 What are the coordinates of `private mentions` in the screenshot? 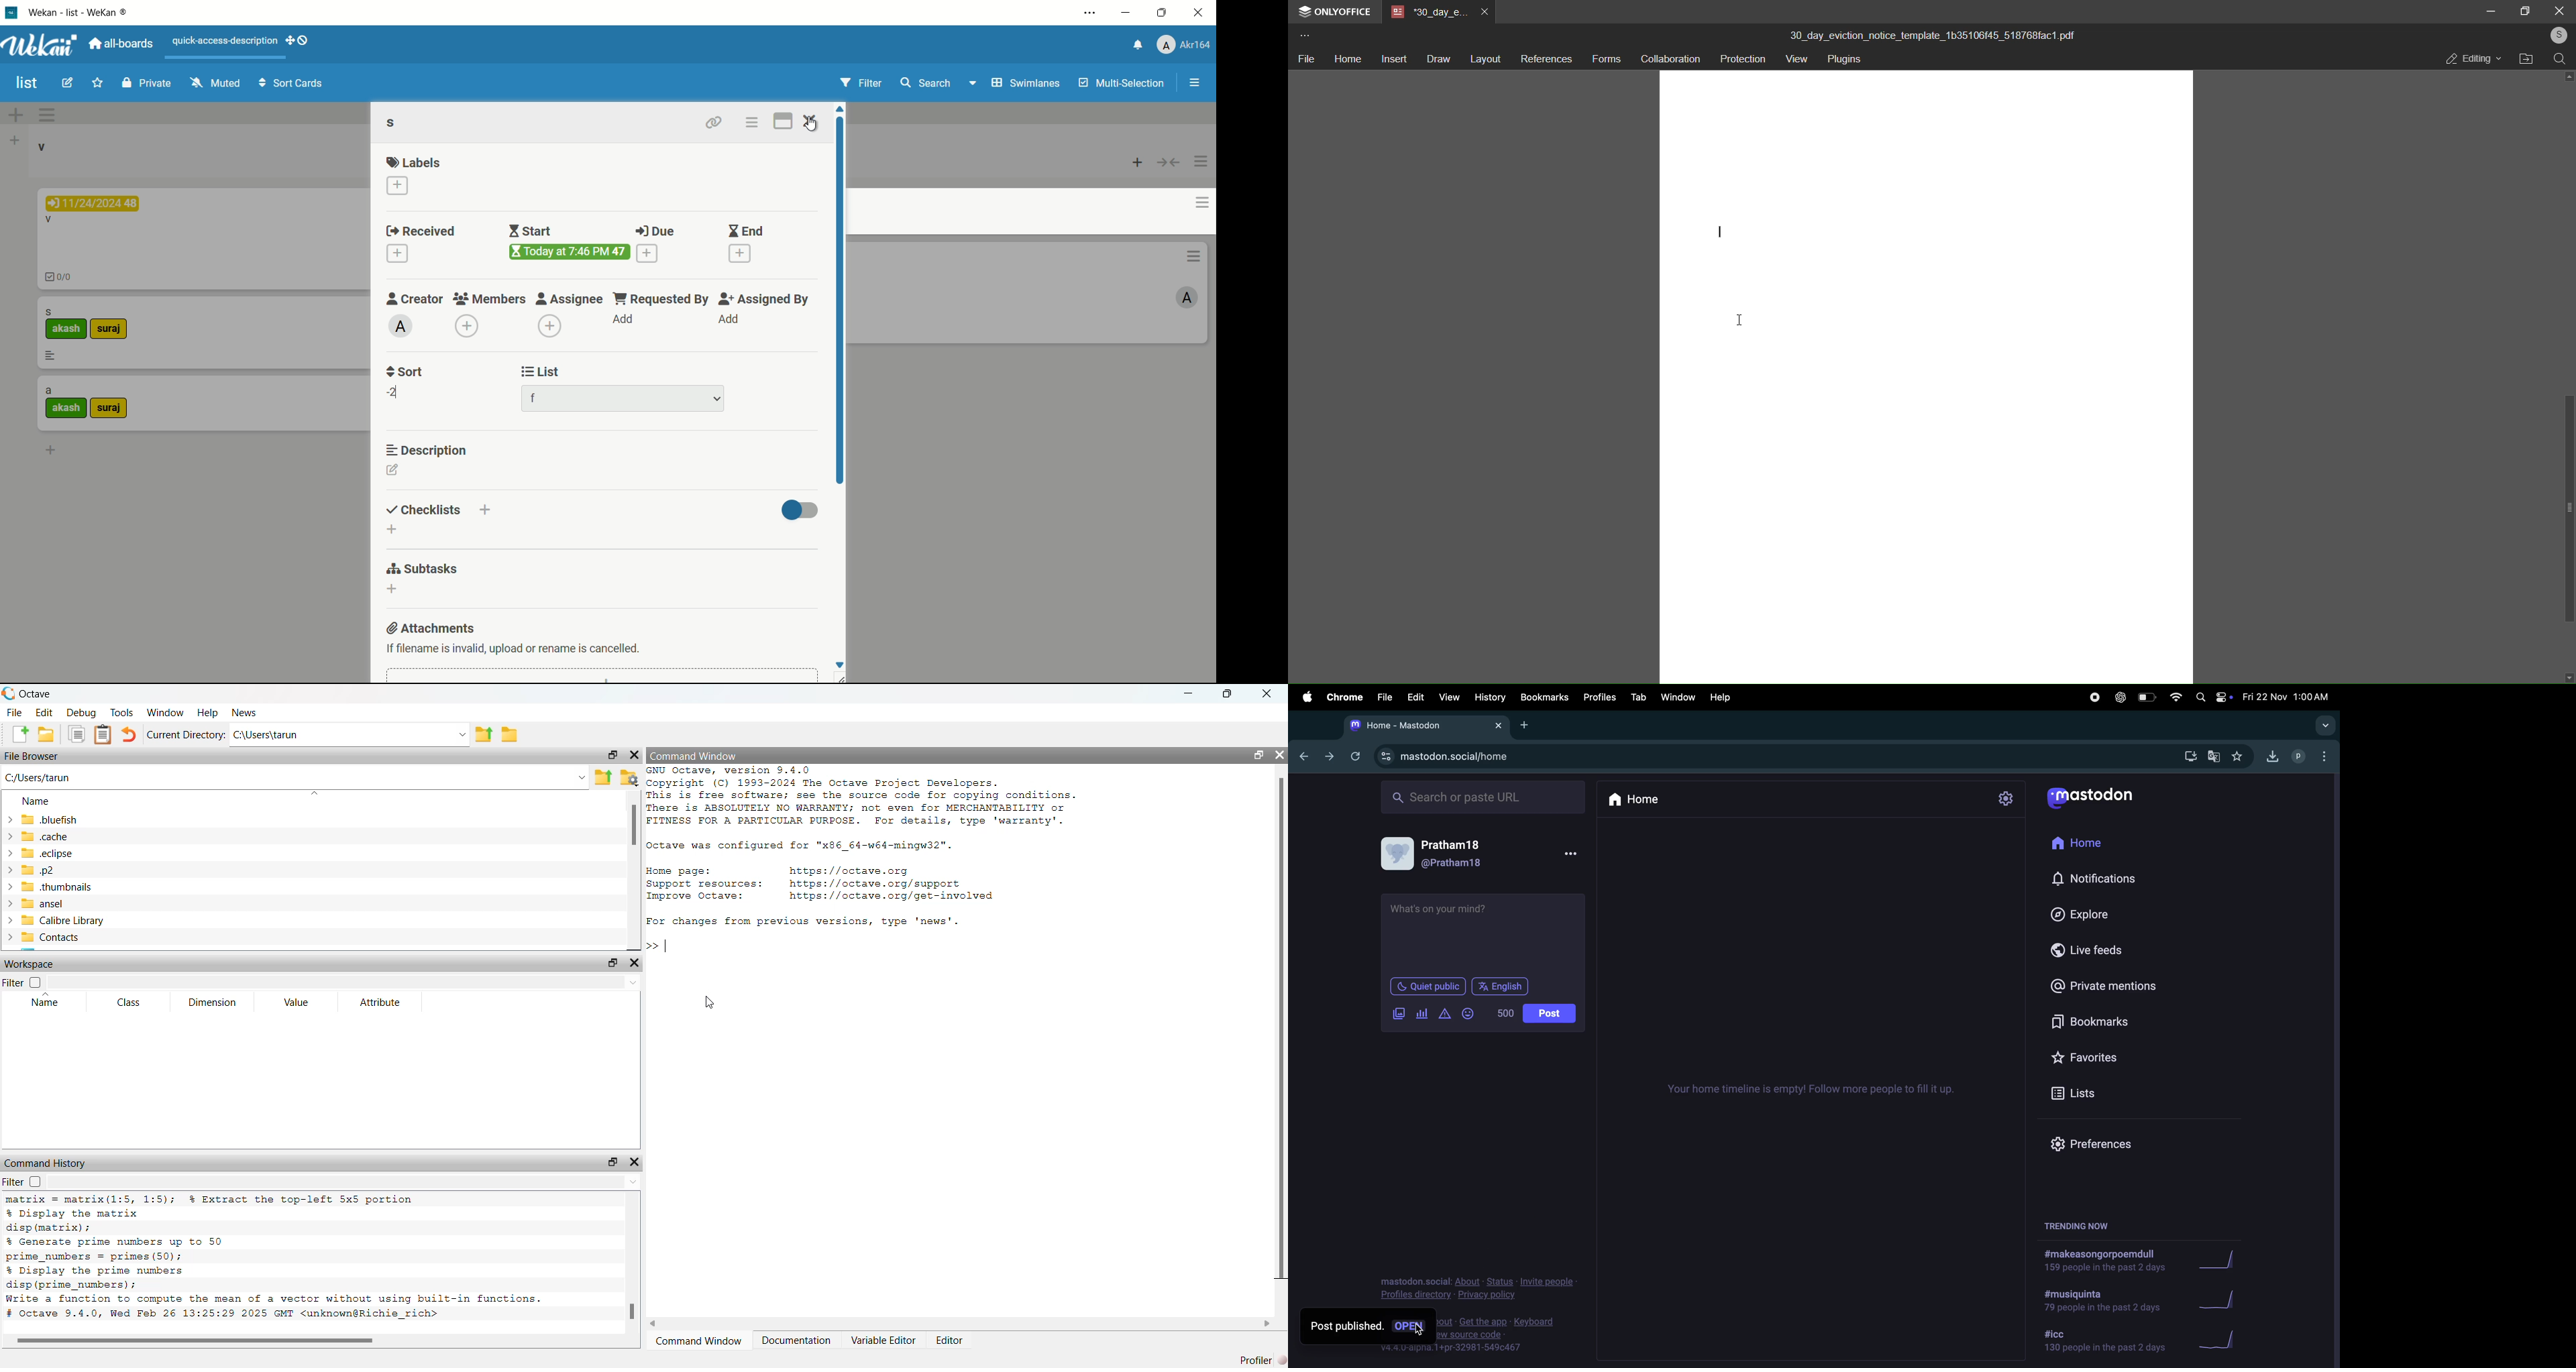 It's located at (2116, 983).